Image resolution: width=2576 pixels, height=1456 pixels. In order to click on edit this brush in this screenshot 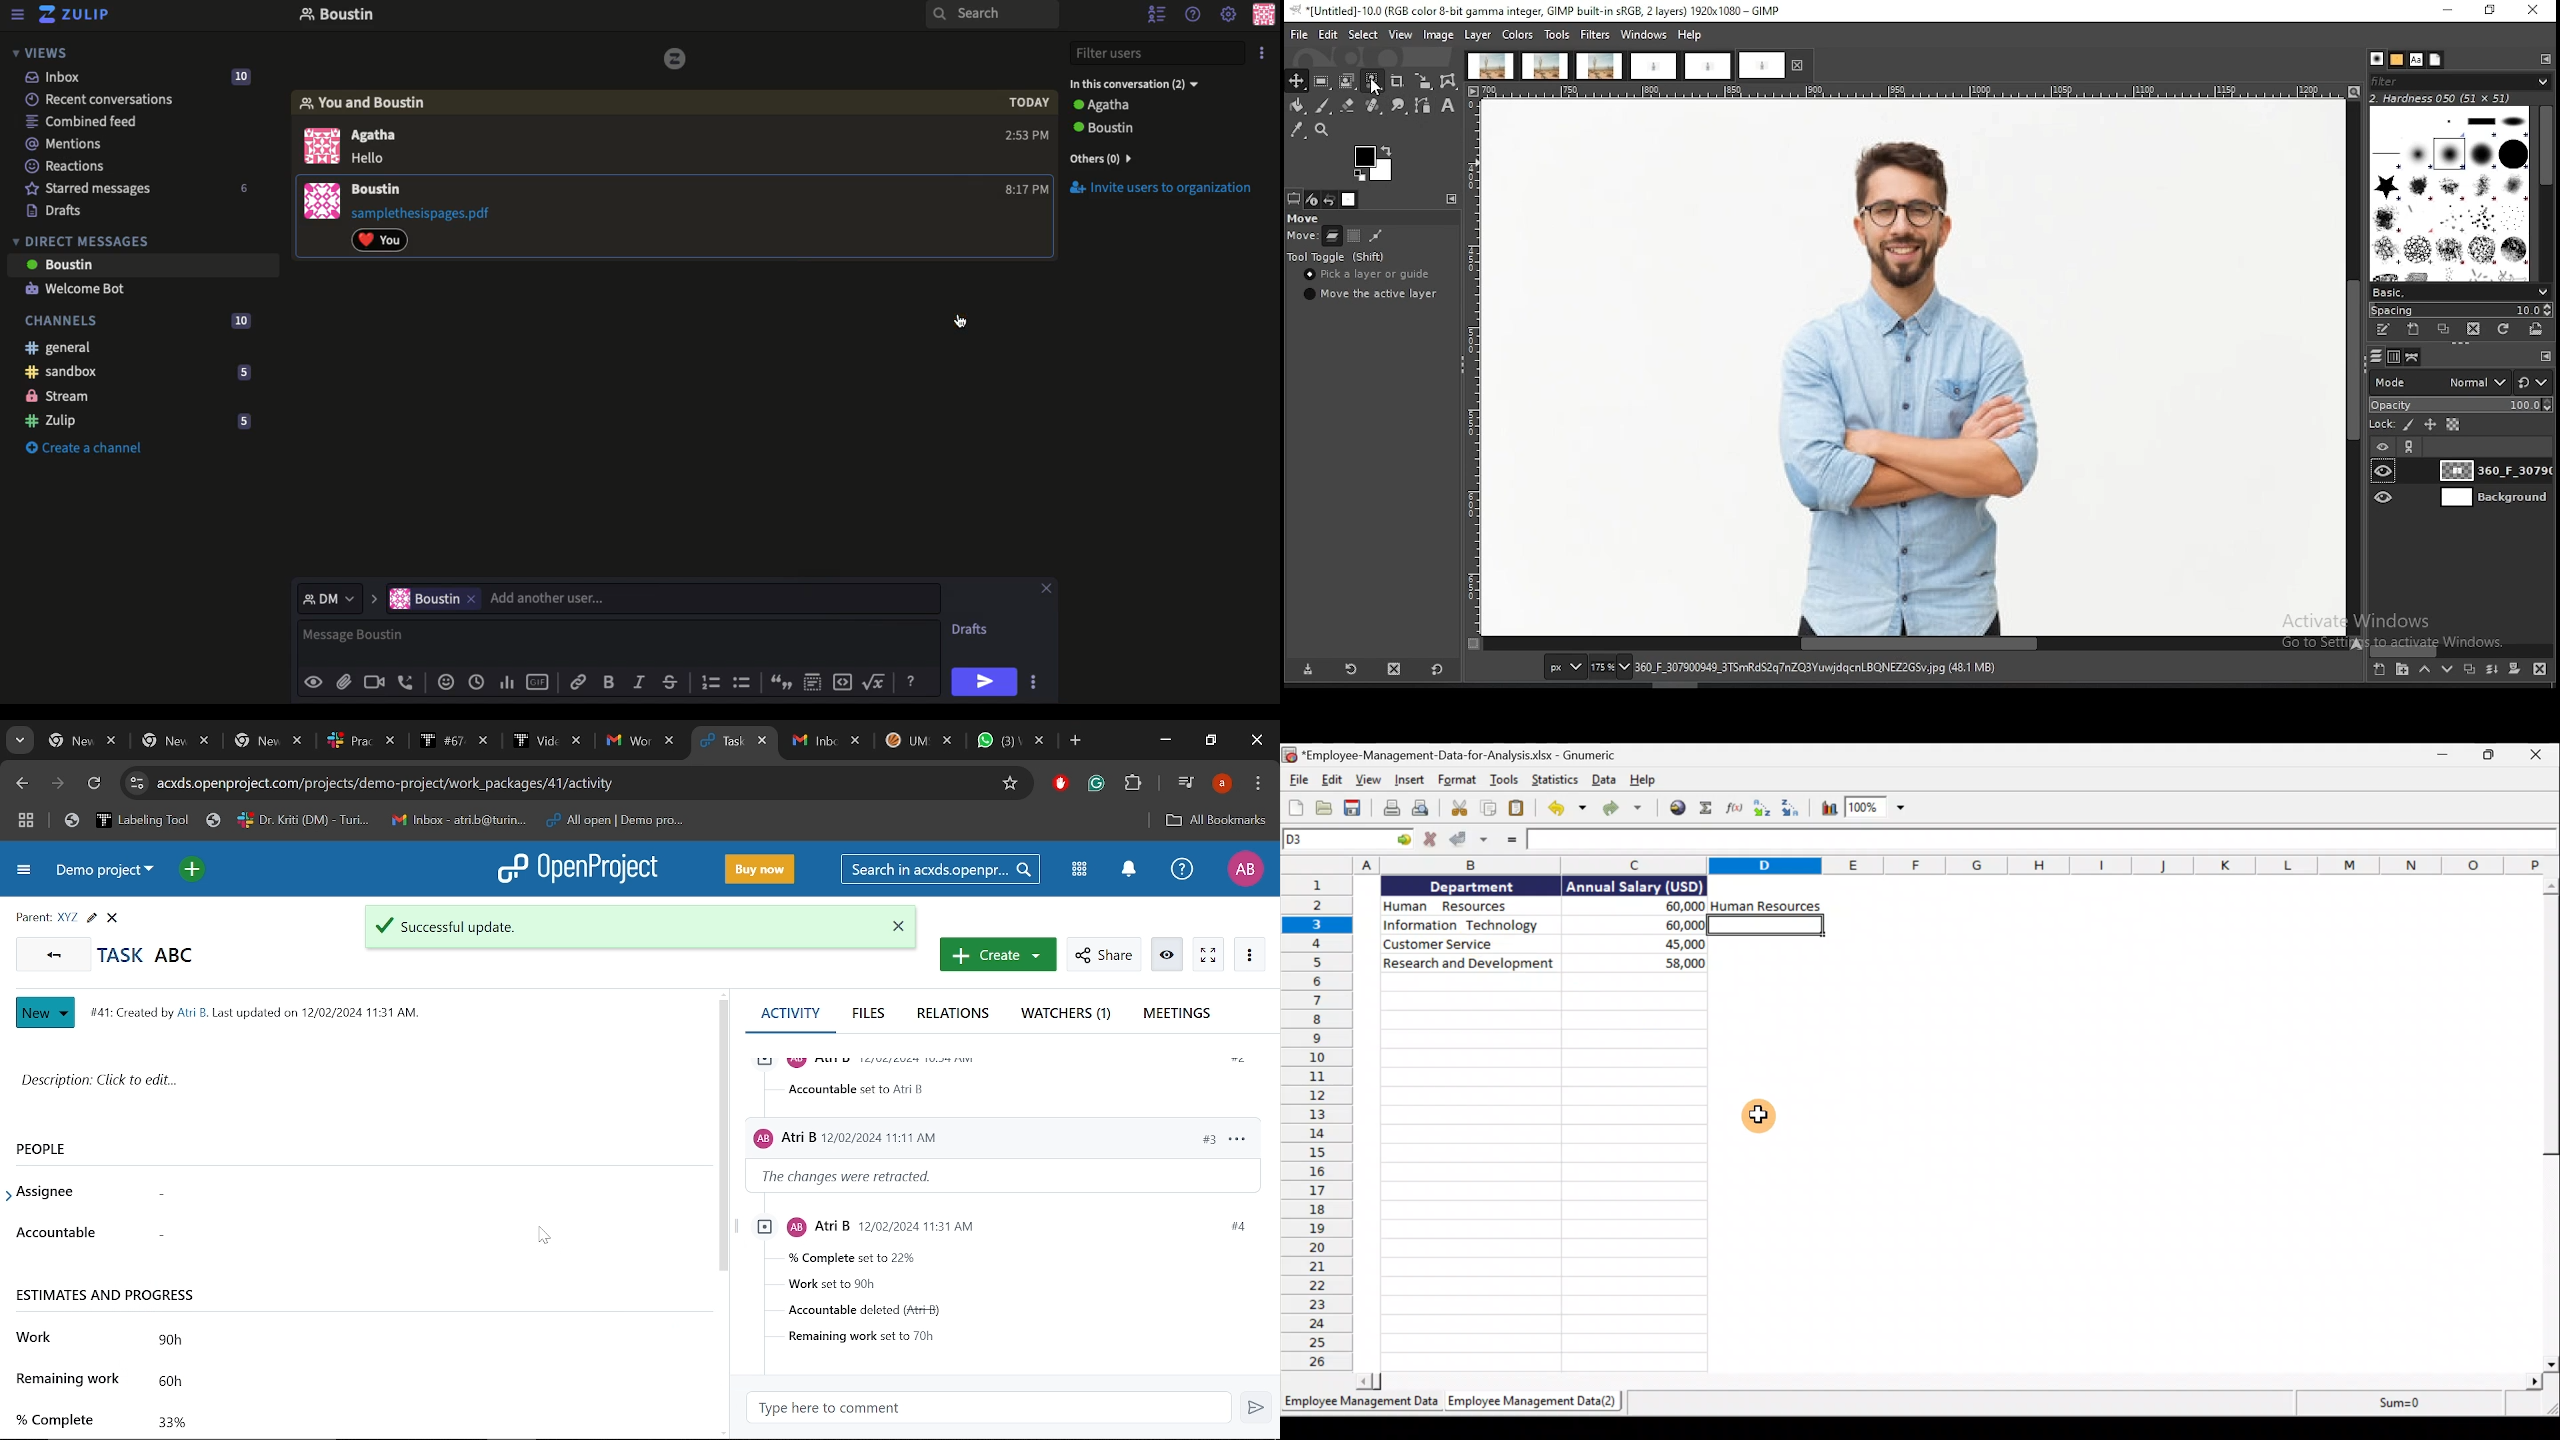, I will do `click(2382, 330)`.